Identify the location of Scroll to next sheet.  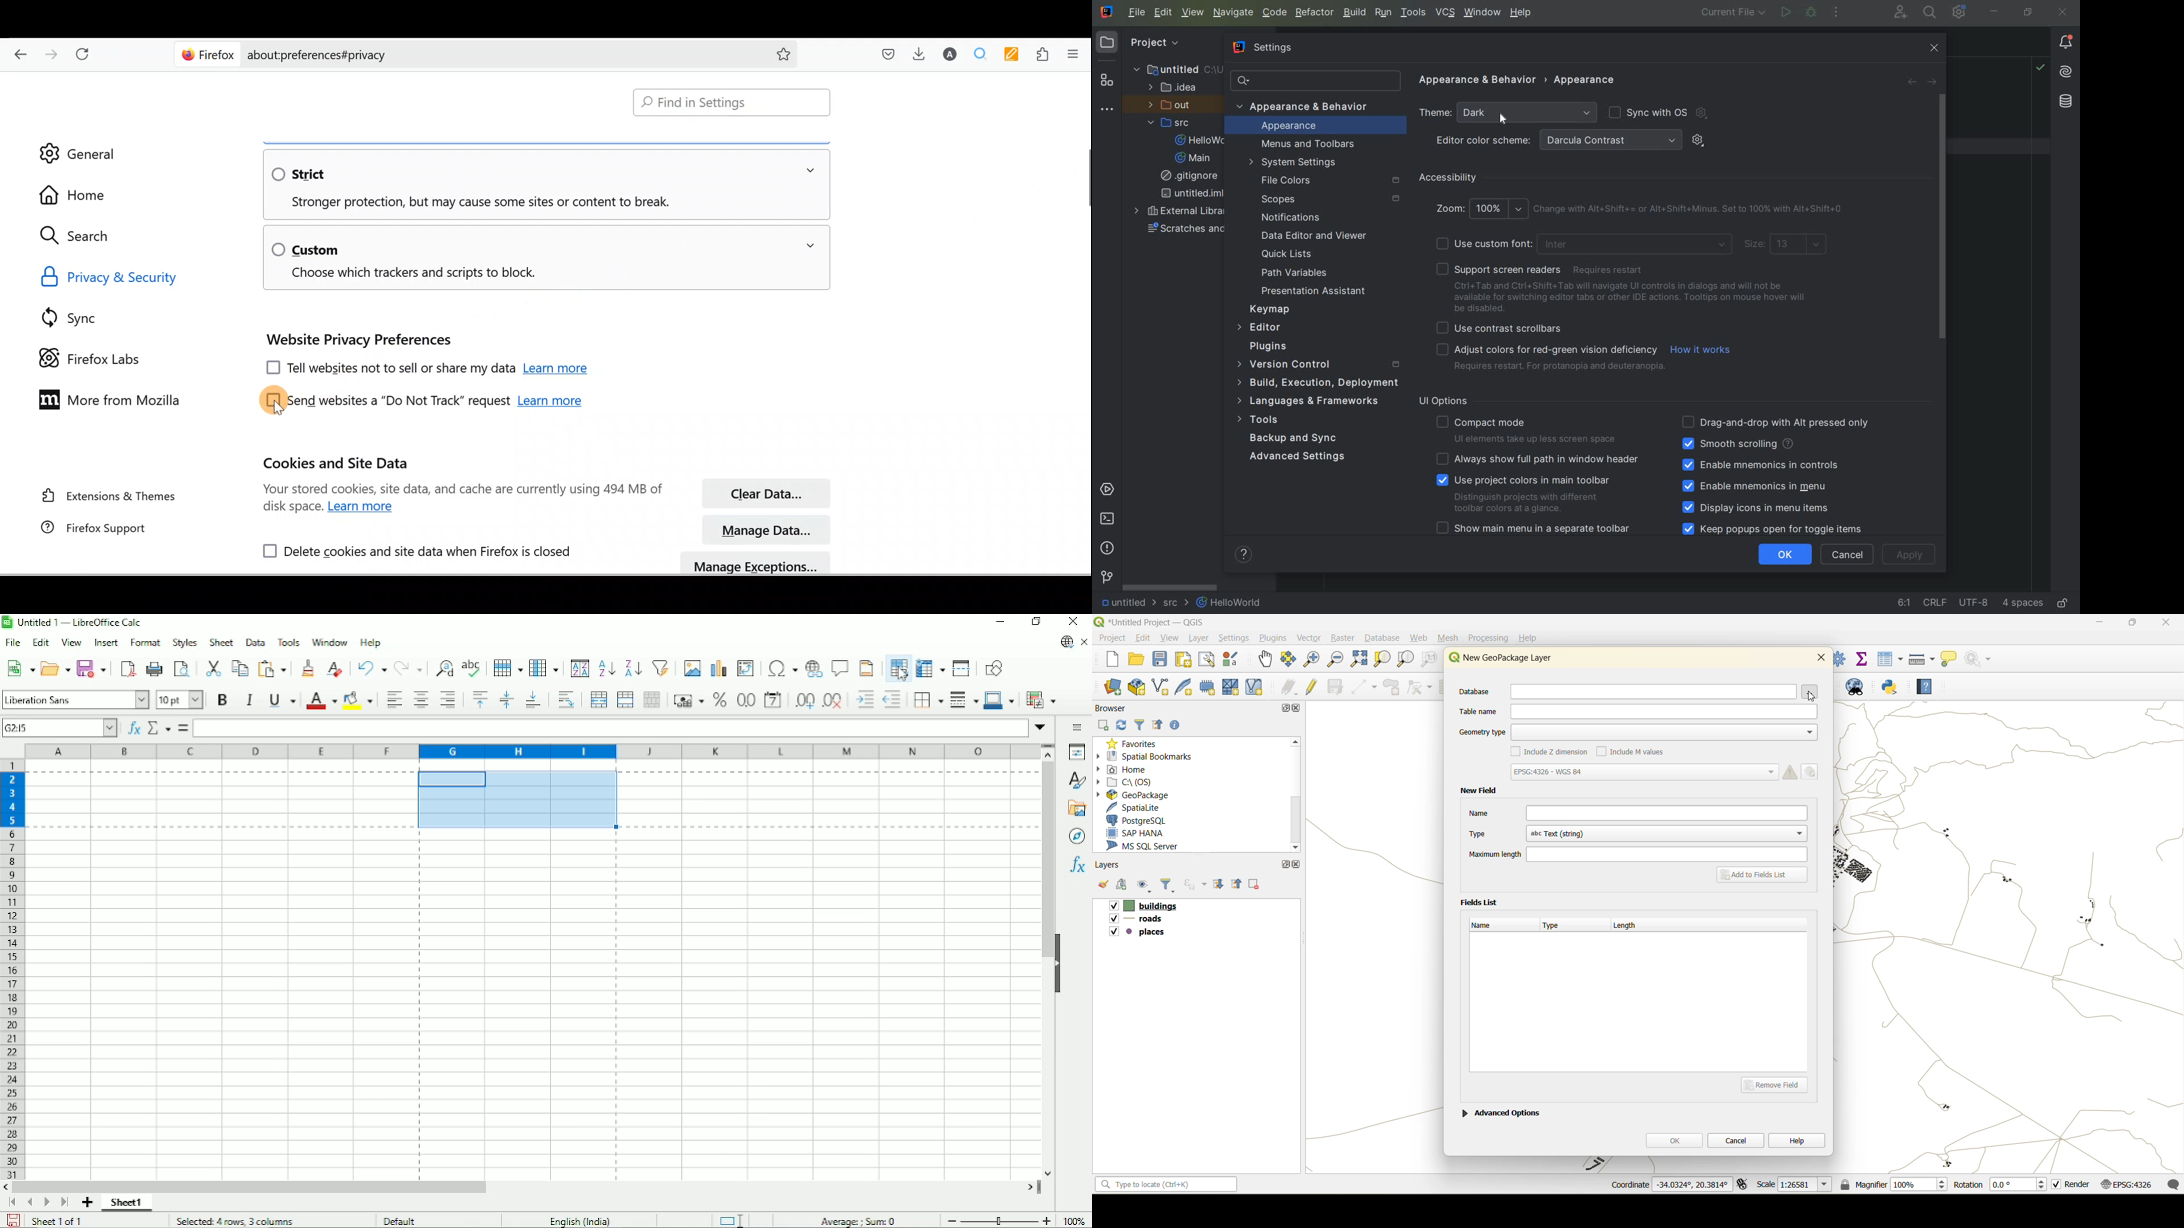
(44, 1202).